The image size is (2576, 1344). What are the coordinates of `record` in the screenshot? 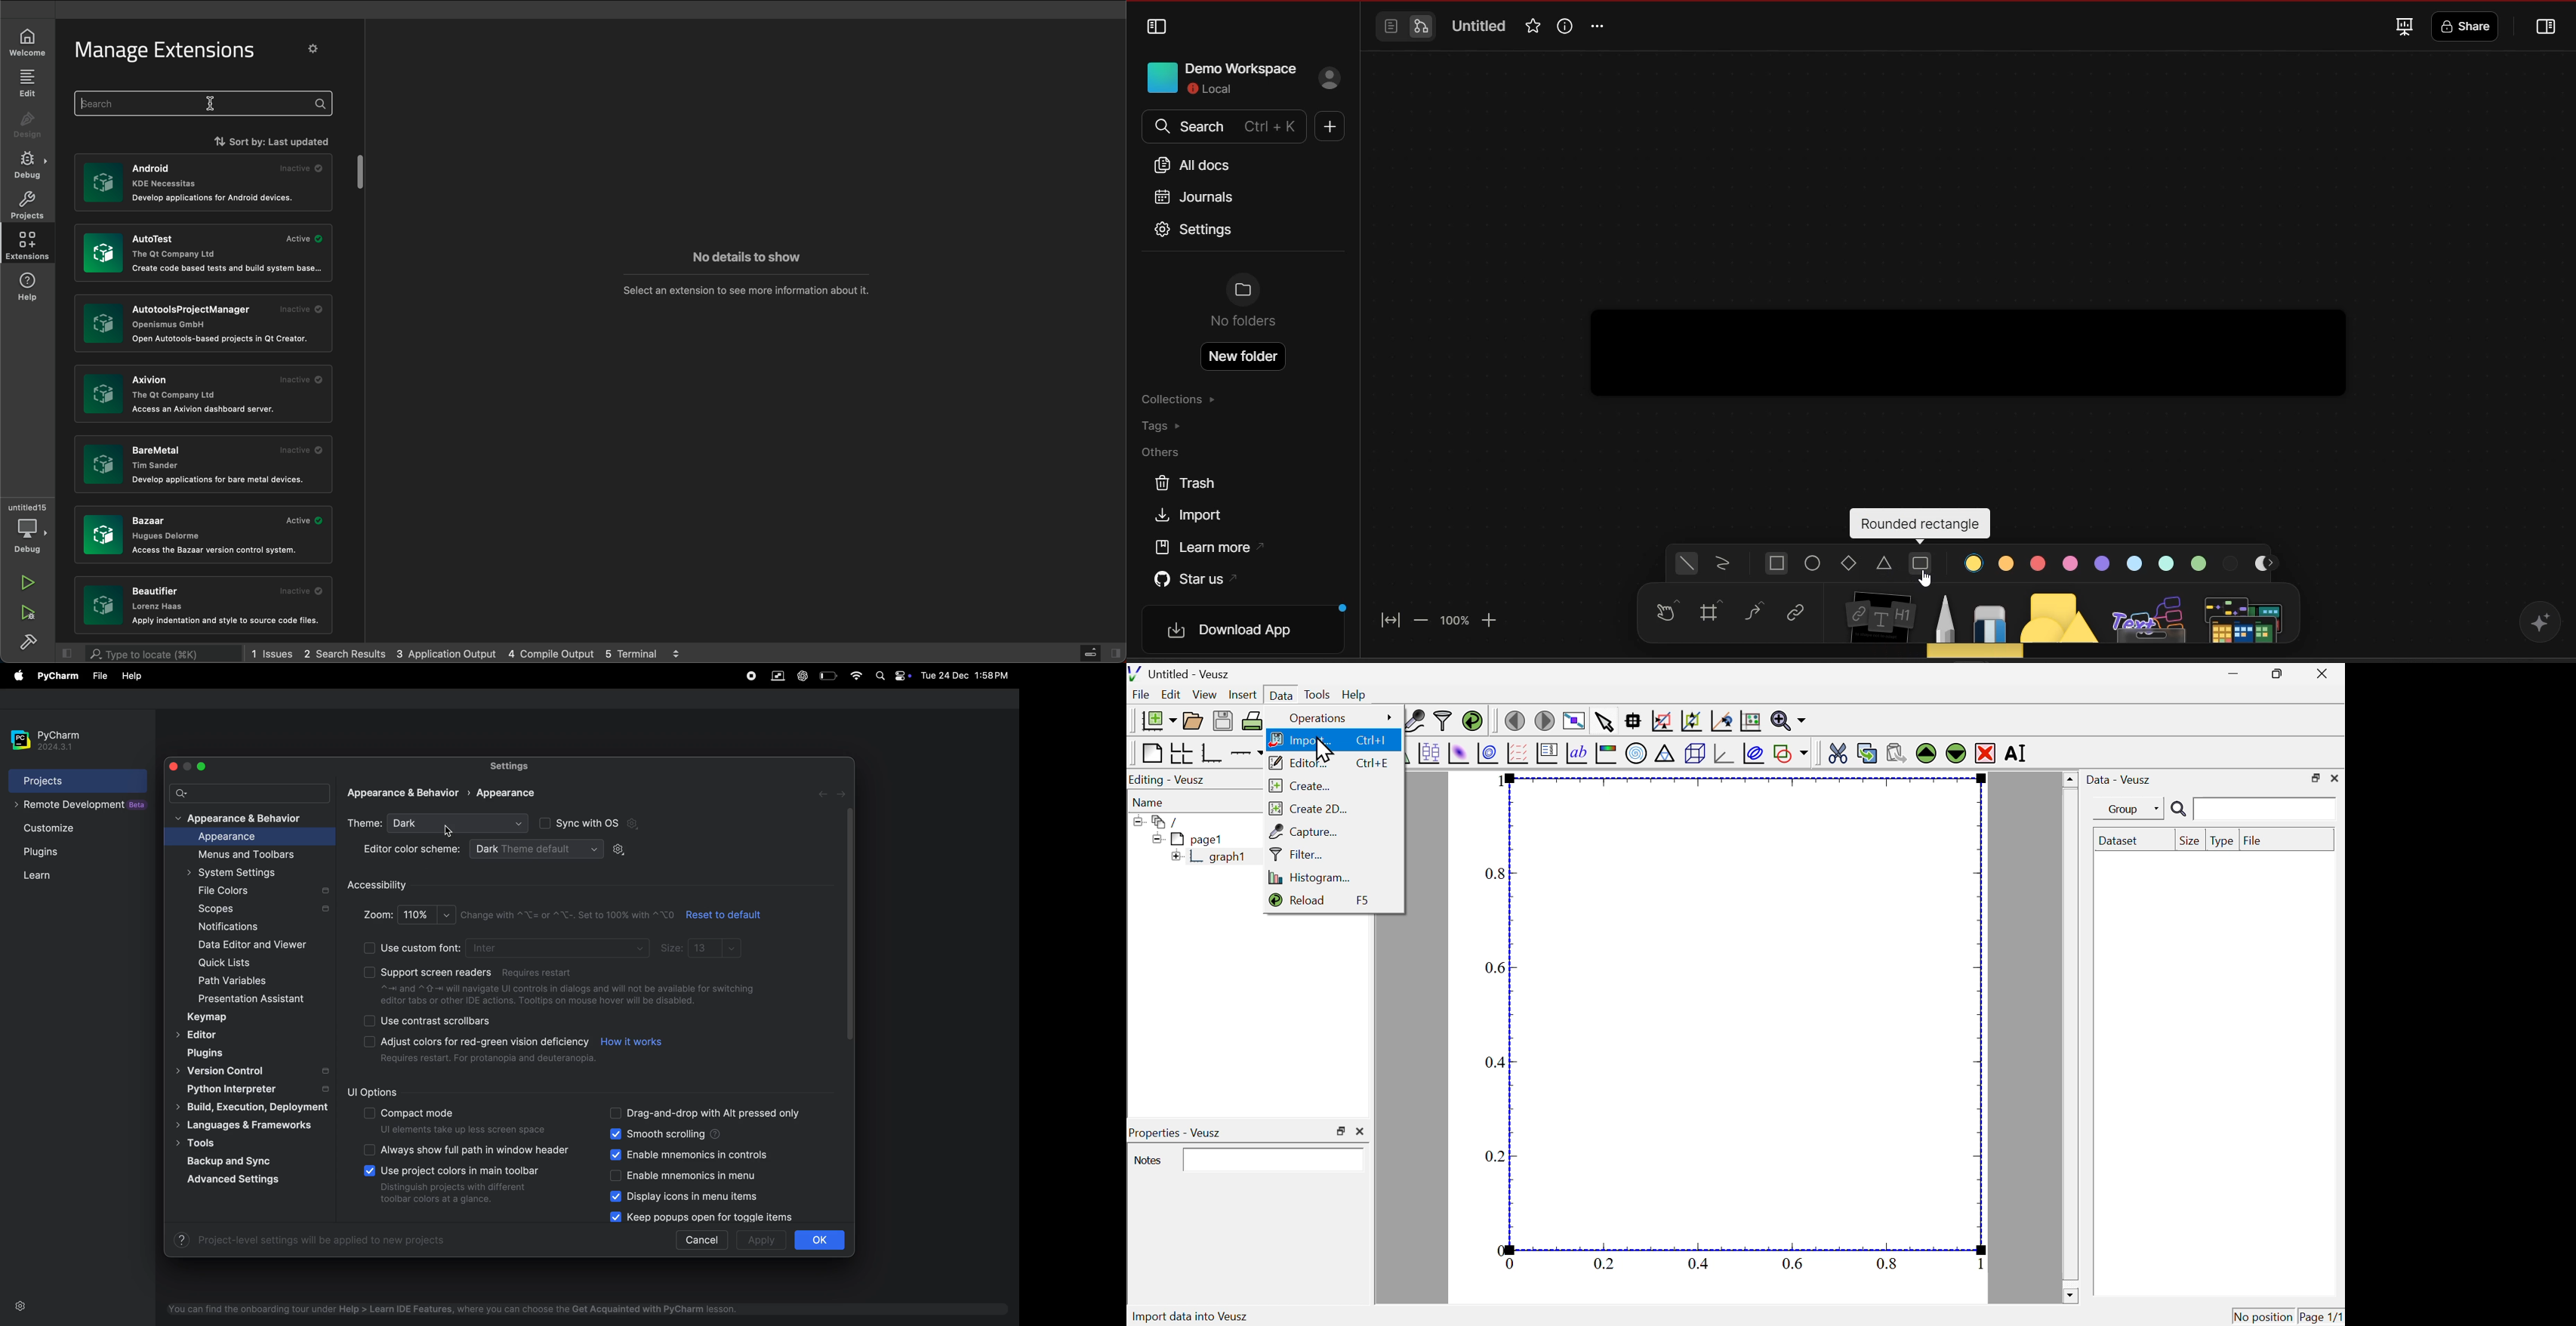 It's located at (750, 676).